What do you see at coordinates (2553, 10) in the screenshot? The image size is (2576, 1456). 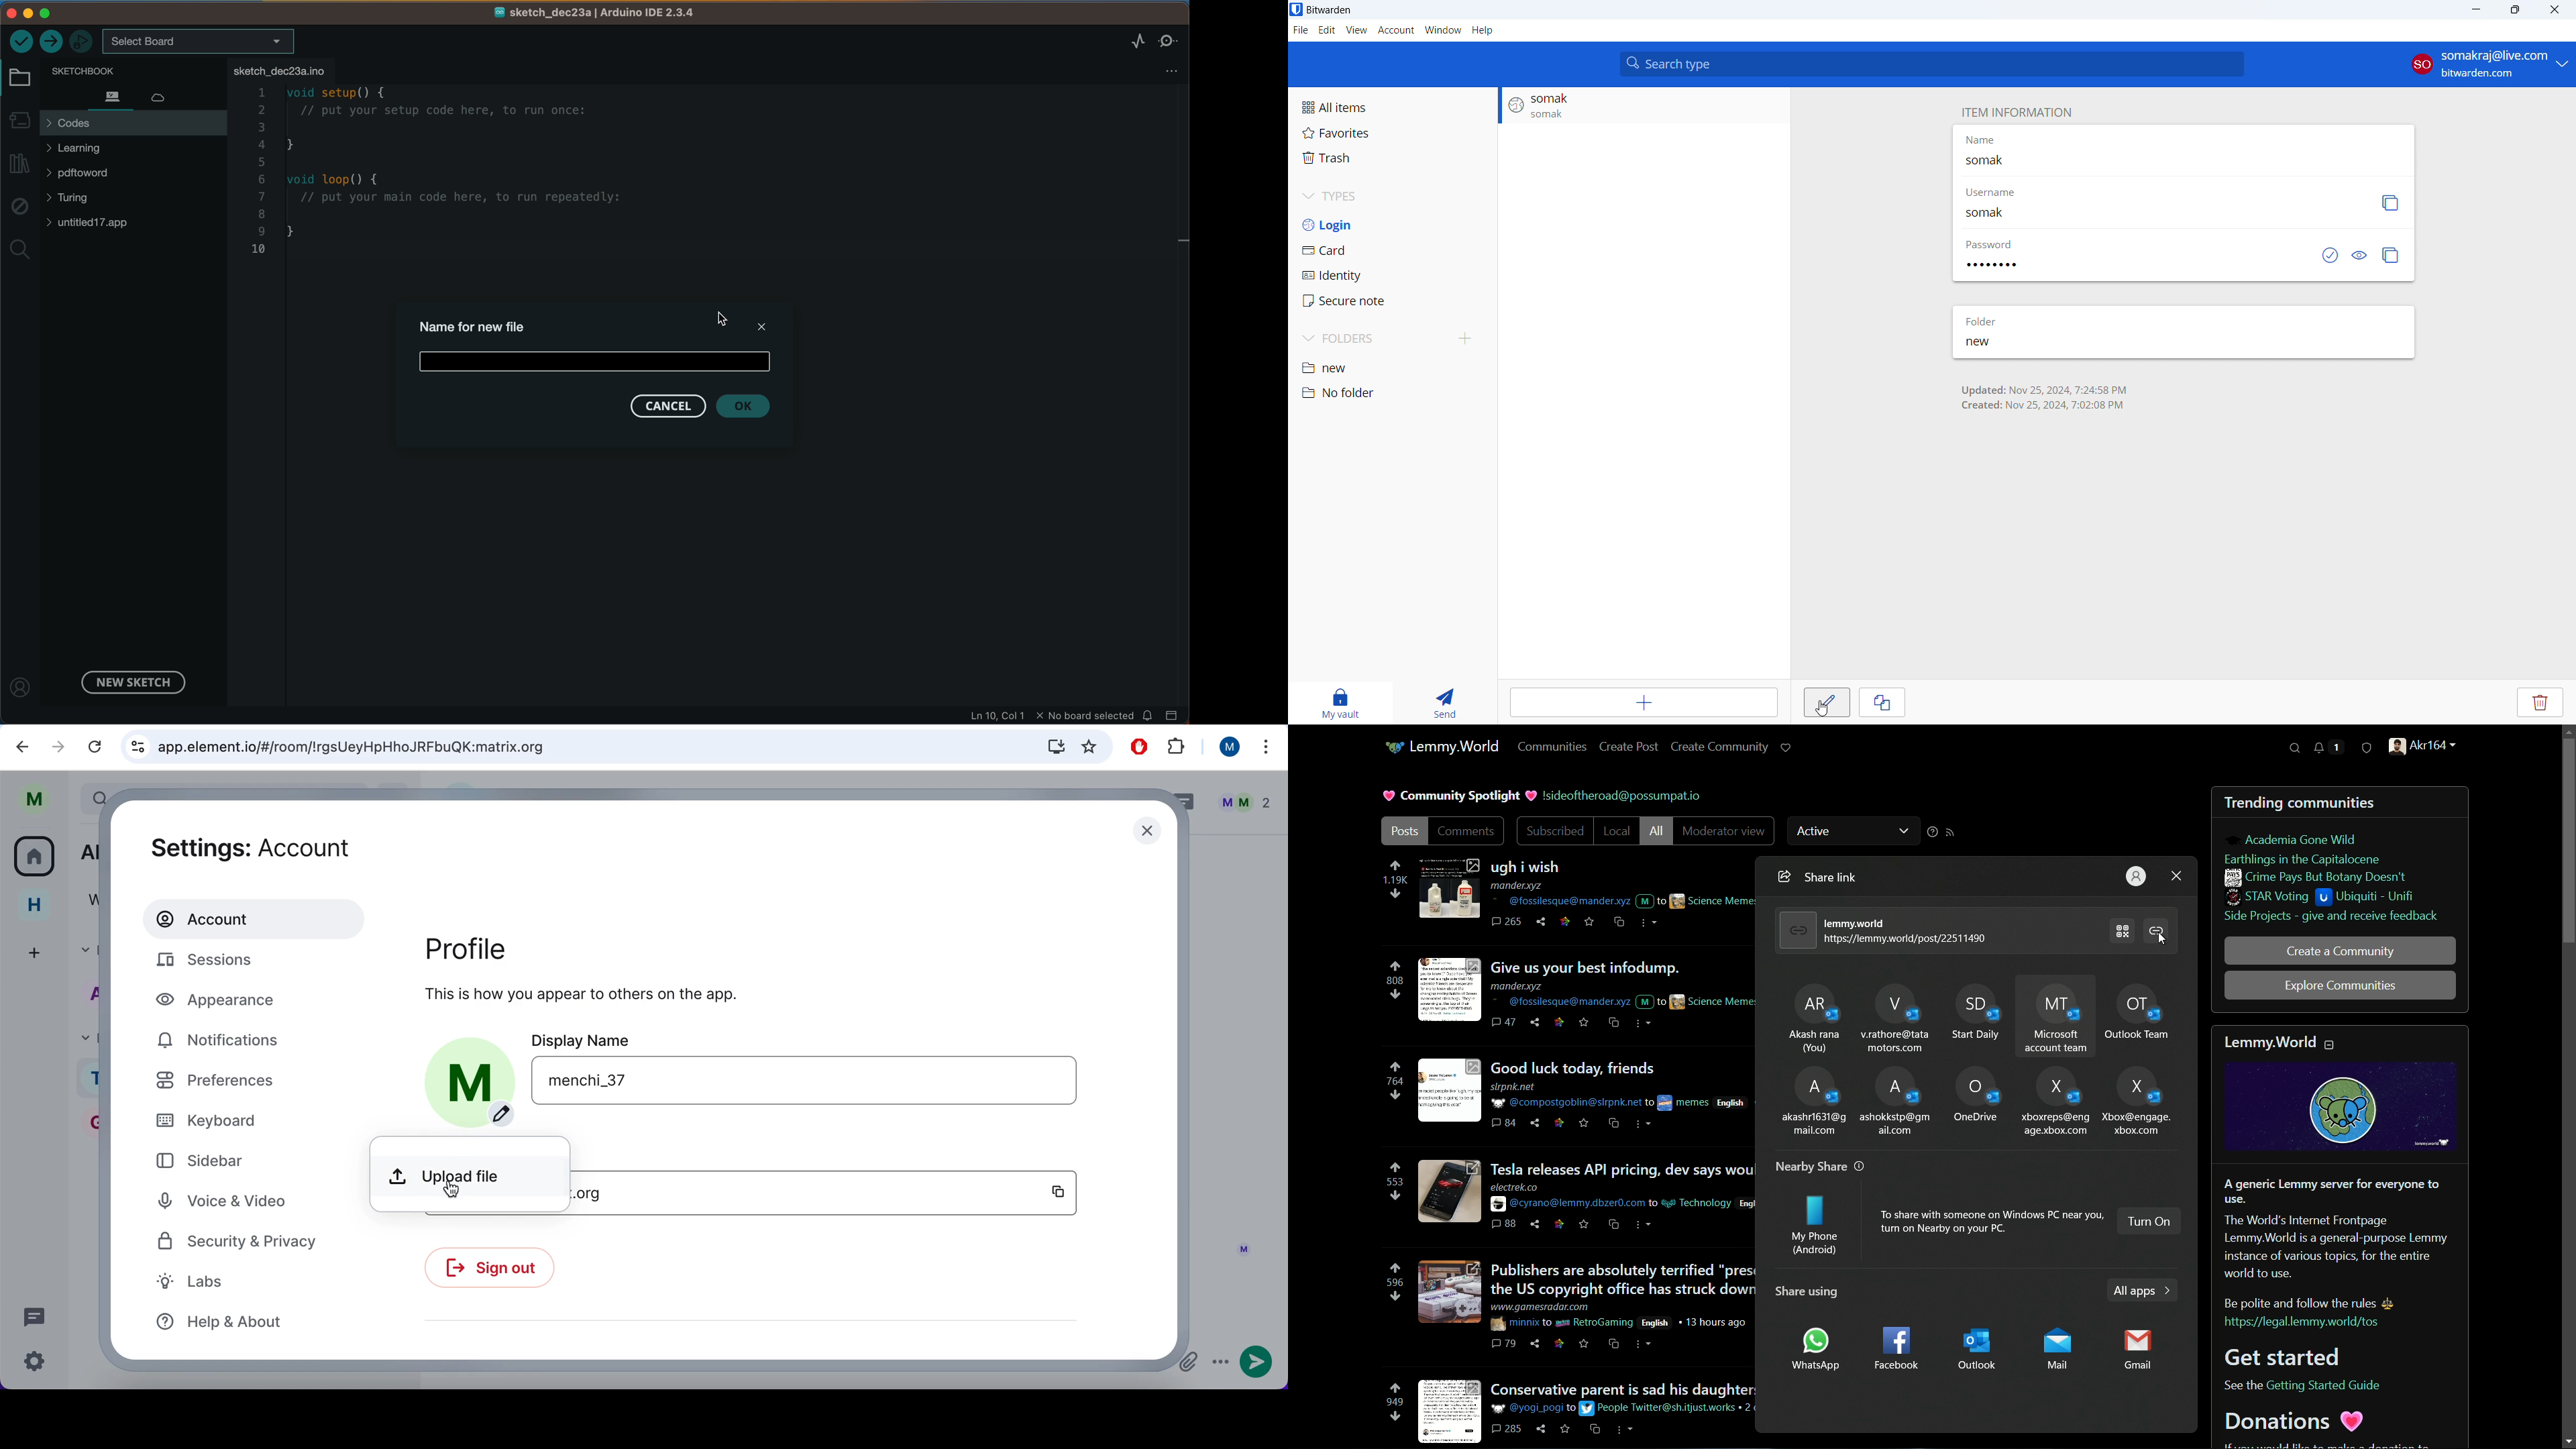 I see `close` at bounding box center [2553, 10].